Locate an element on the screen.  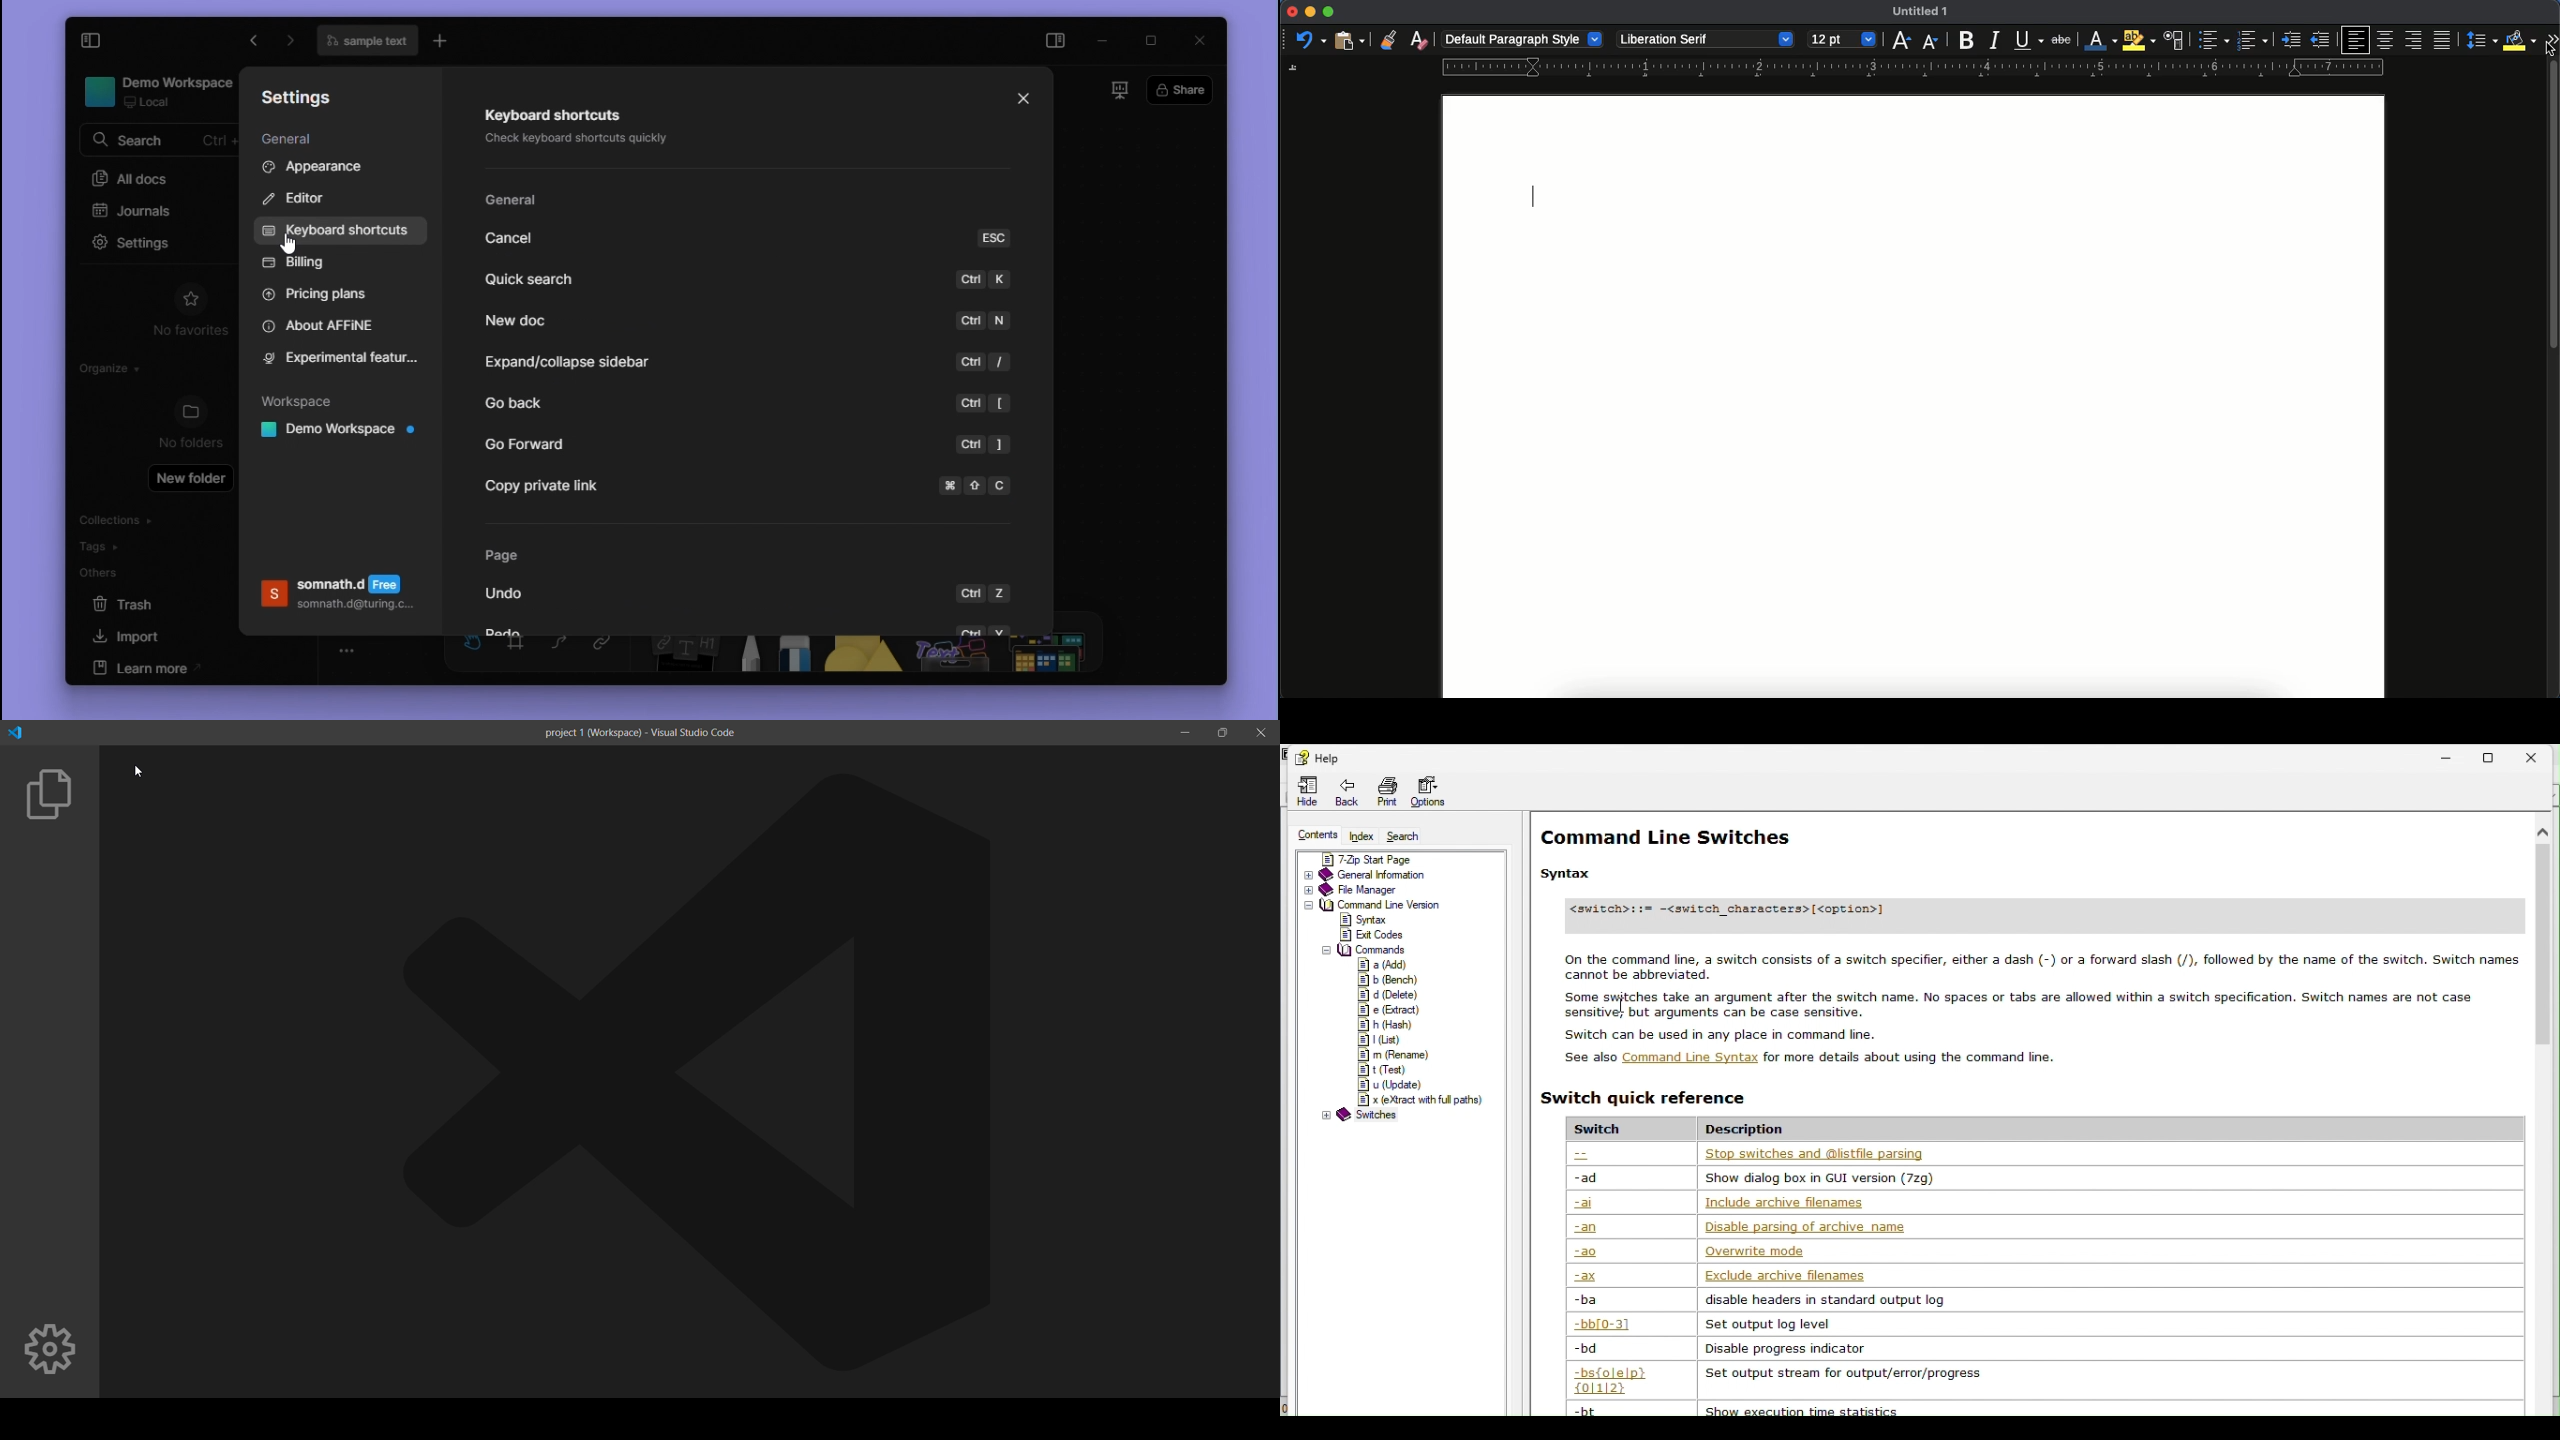
maximize is located at coordinates (1330, 11).